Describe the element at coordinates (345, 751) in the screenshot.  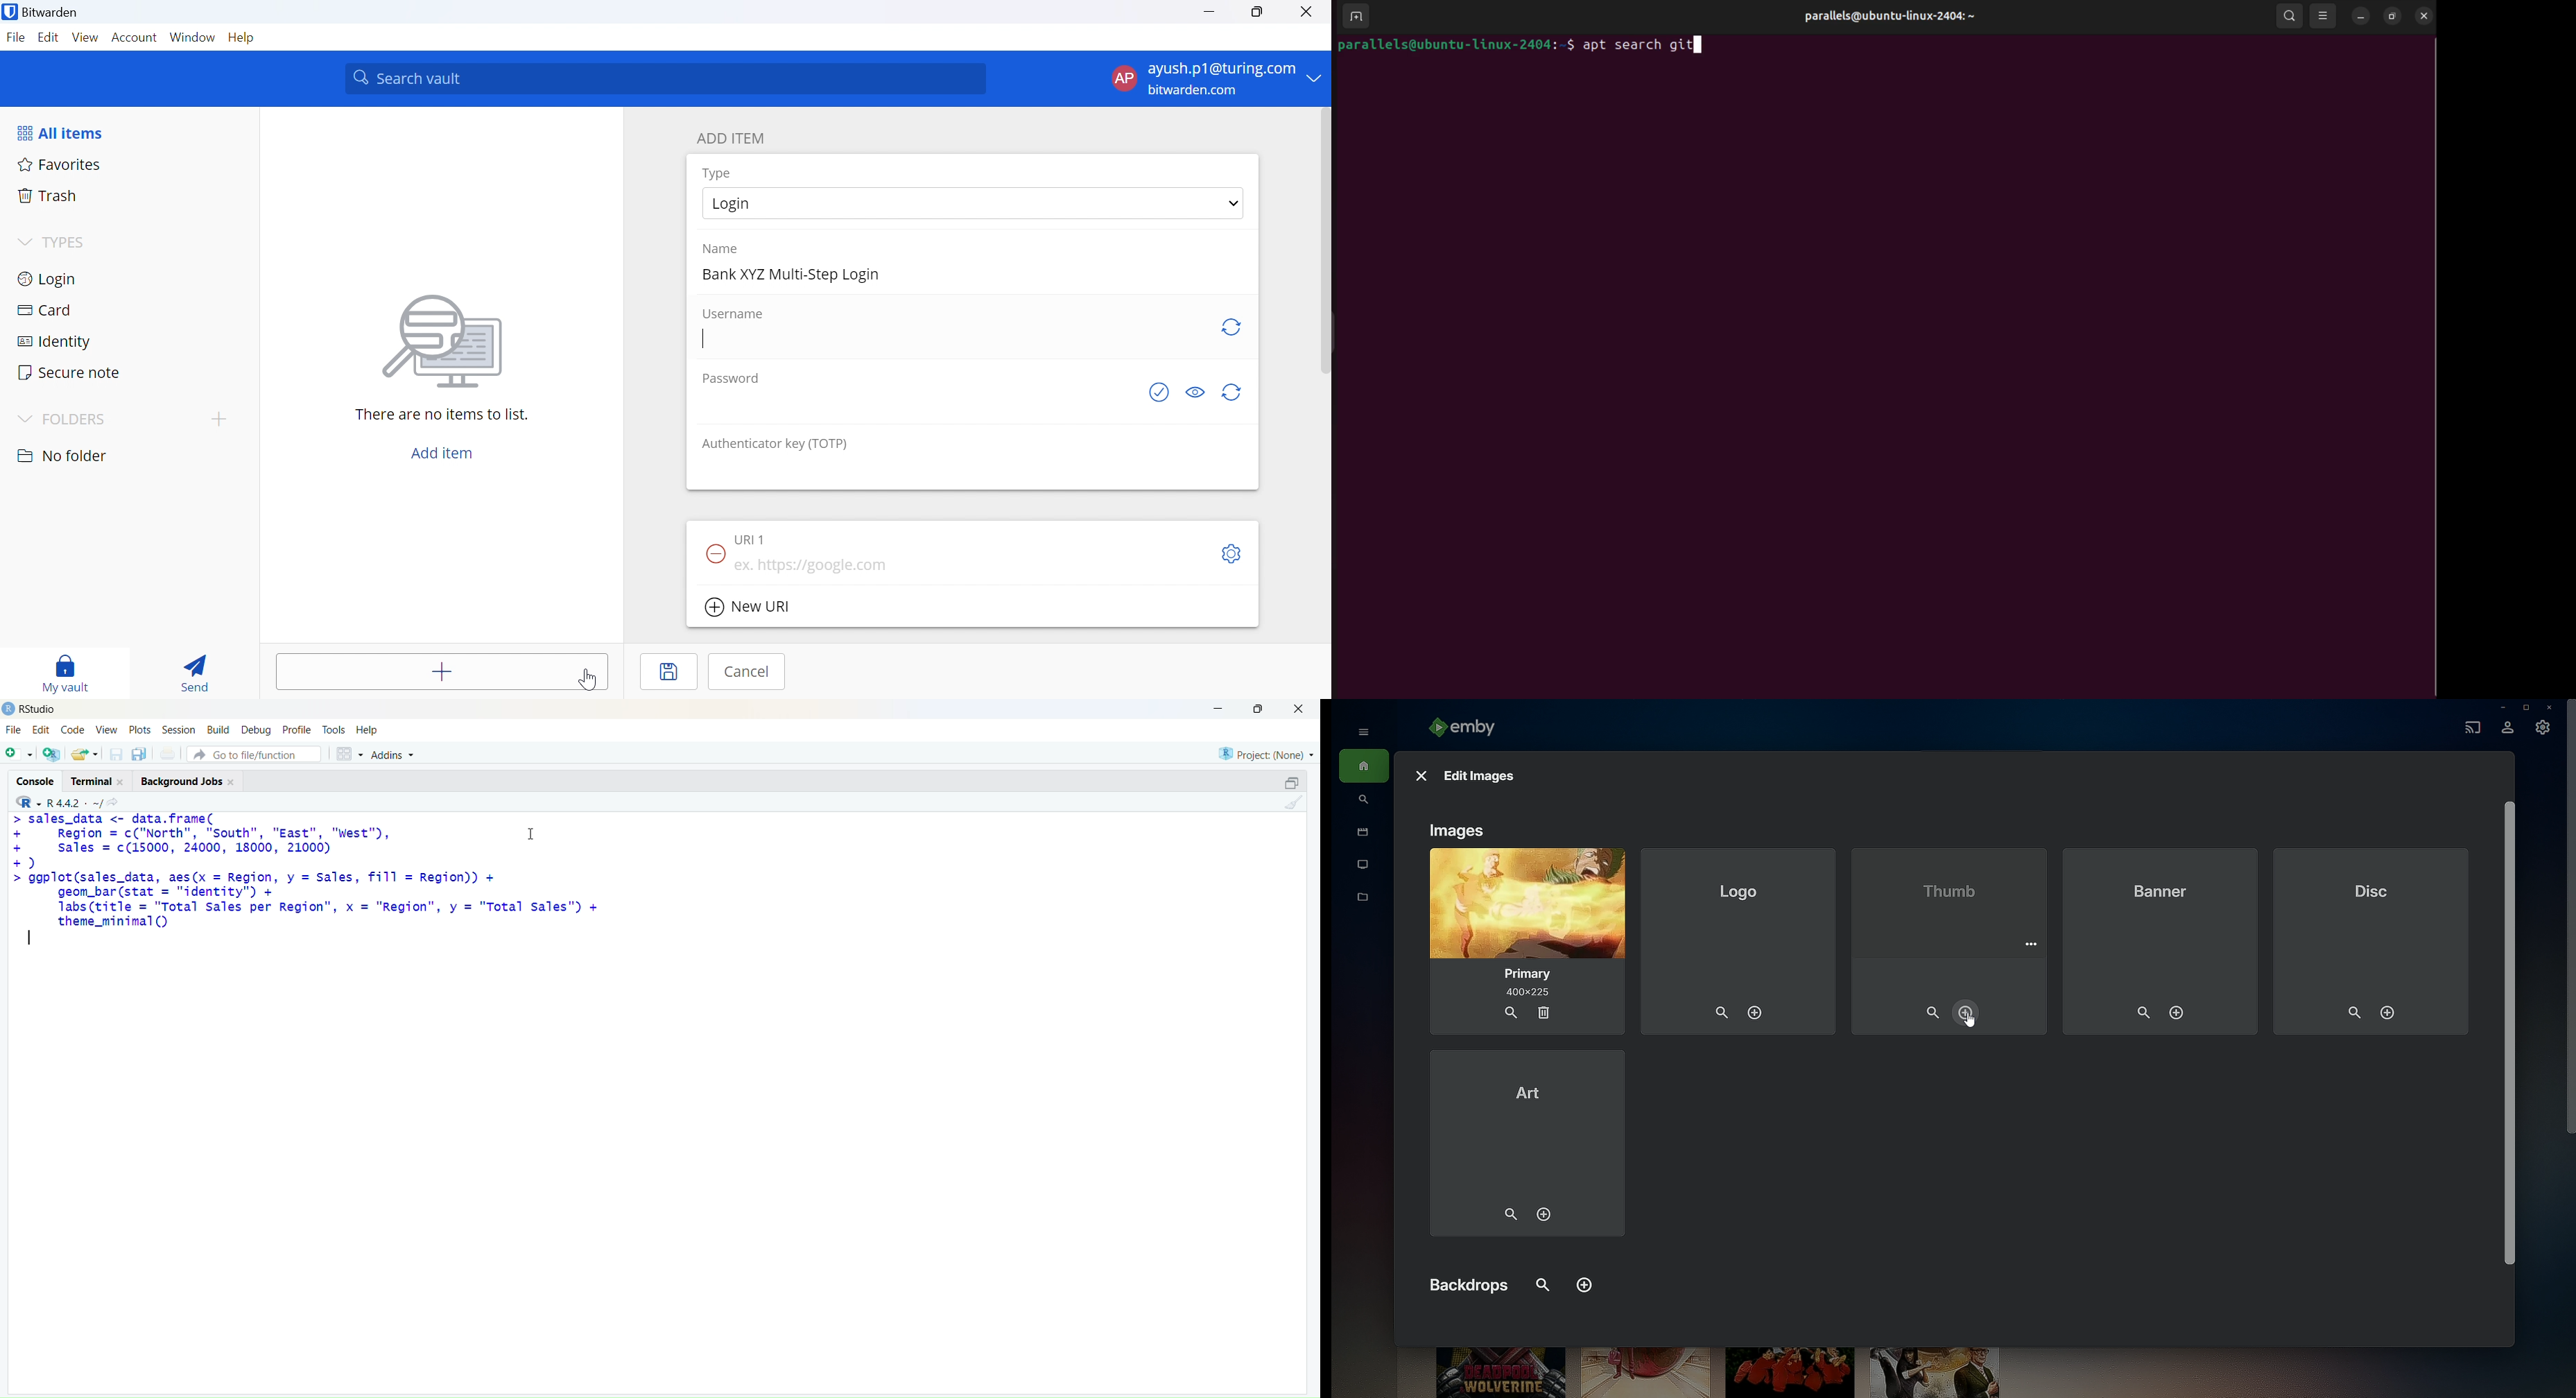
I see `grid view` at that location.